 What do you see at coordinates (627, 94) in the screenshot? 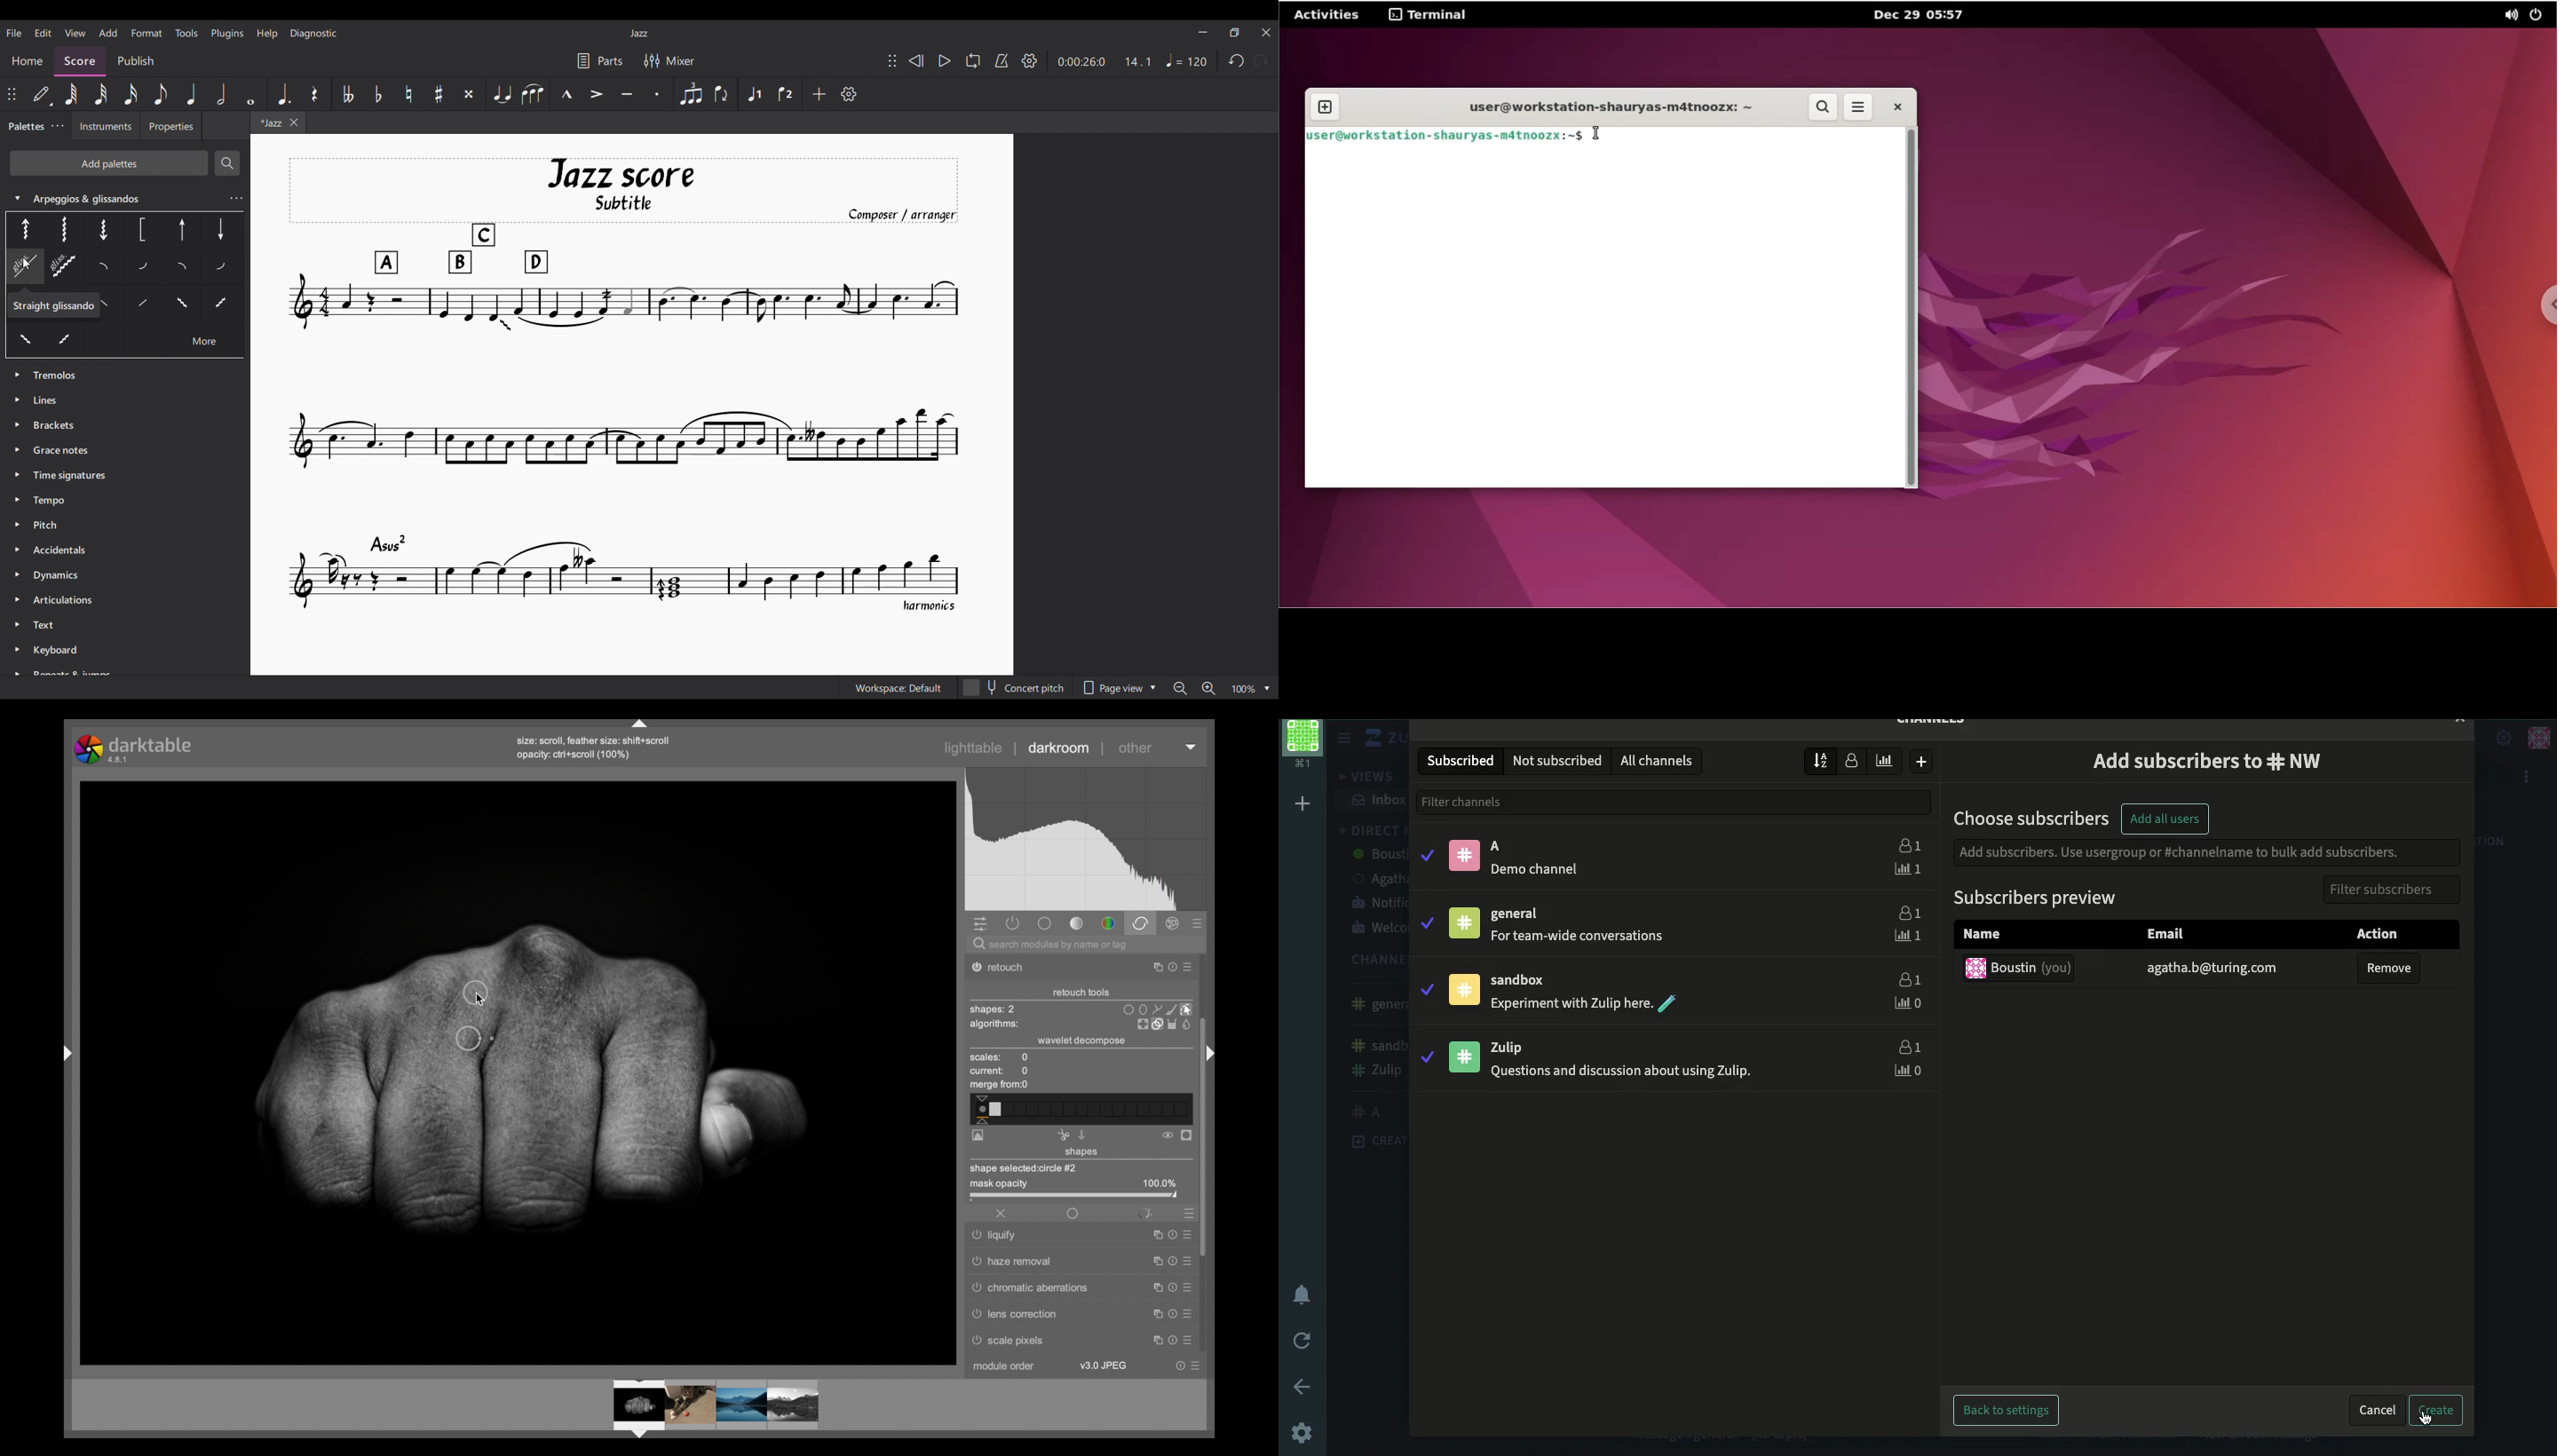
I see `Tenuto` at bounding box center [627, 94].